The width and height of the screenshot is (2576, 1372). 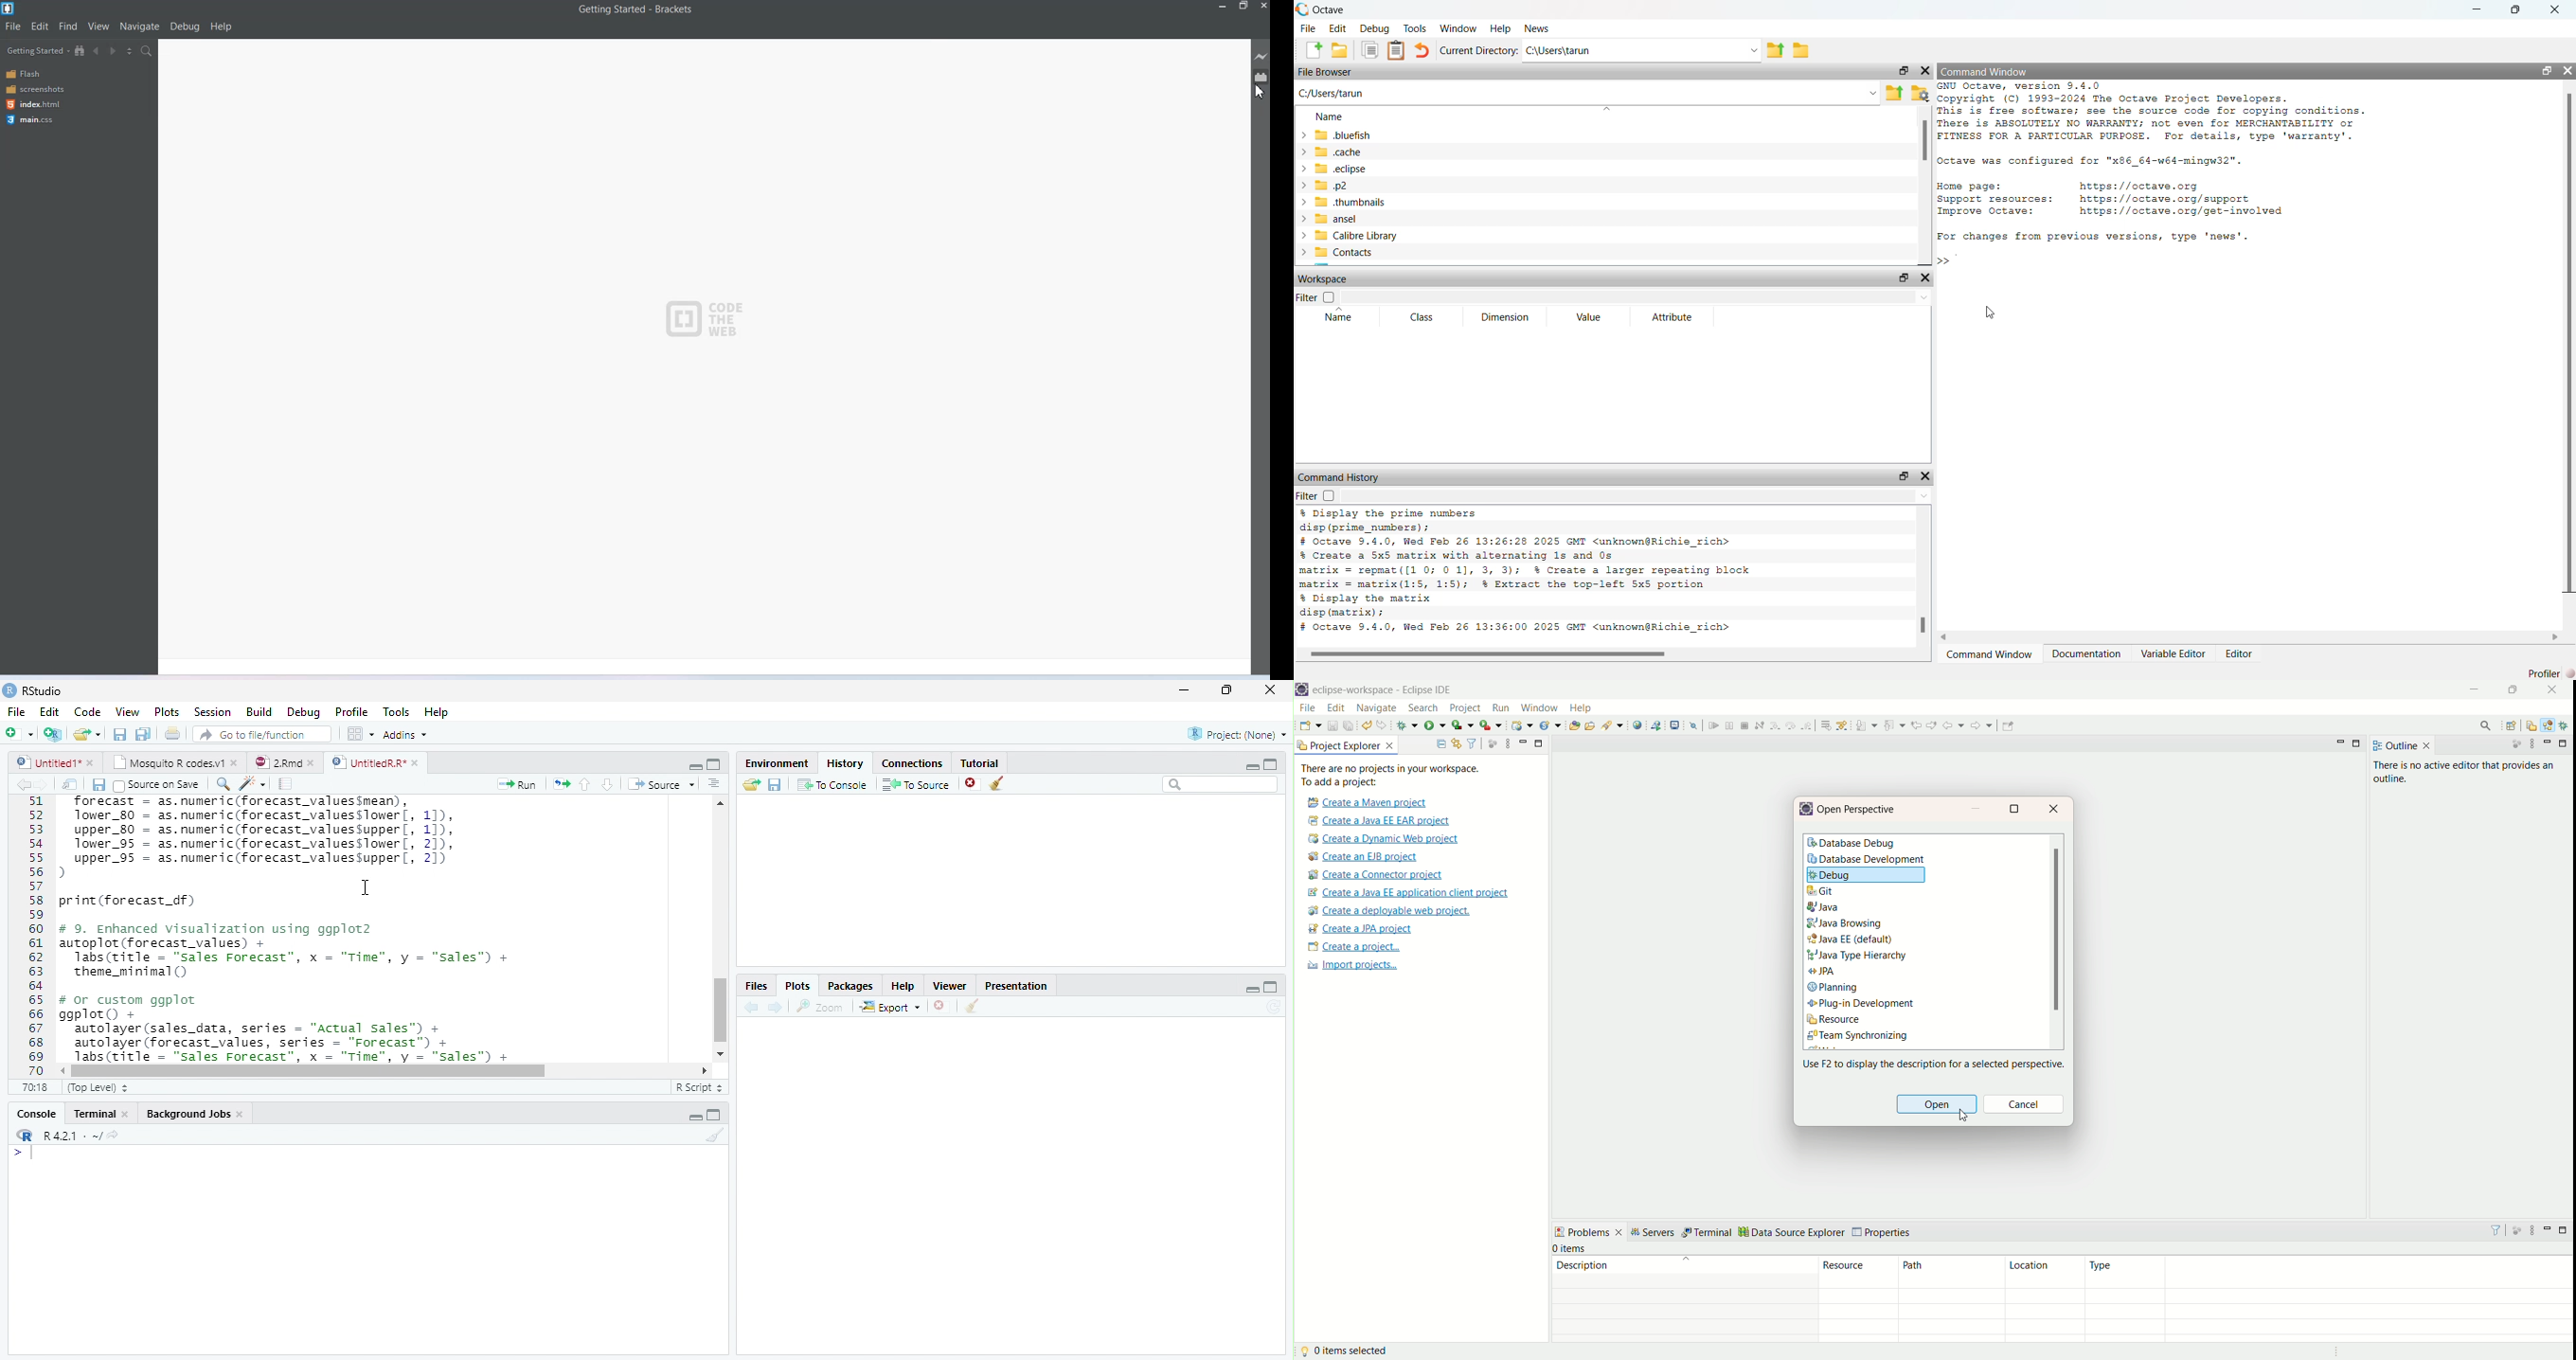 What do you see at coordinates (1370, 606) in the screenshot?
I see `code to display matrix` at bounding box center [1370, 606].